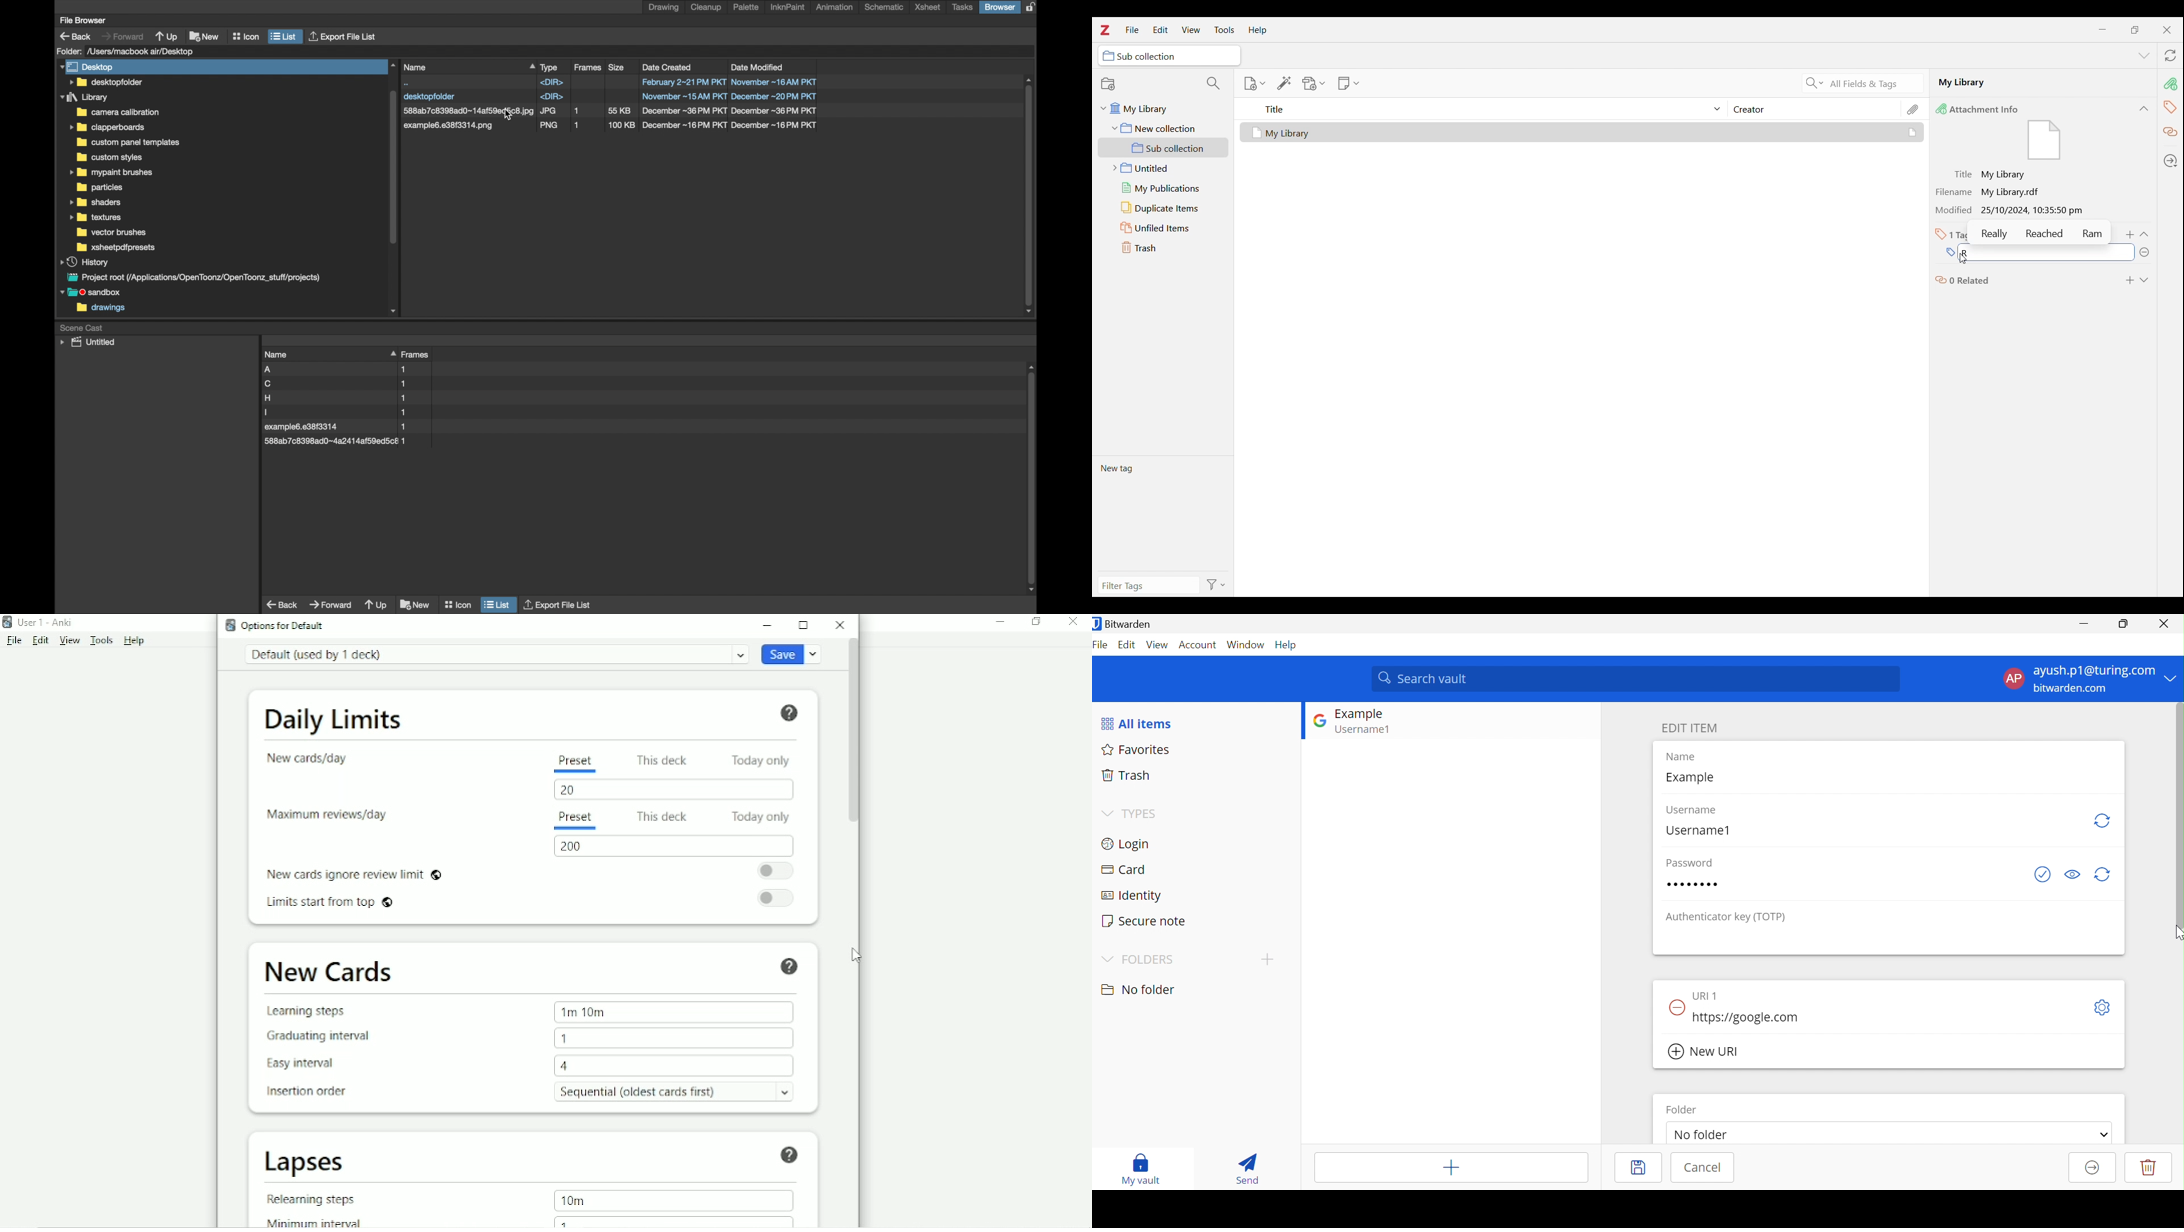 This screenshot has height=1232, width=2184. I want to click on Toggle on/off, so click(777, 871).